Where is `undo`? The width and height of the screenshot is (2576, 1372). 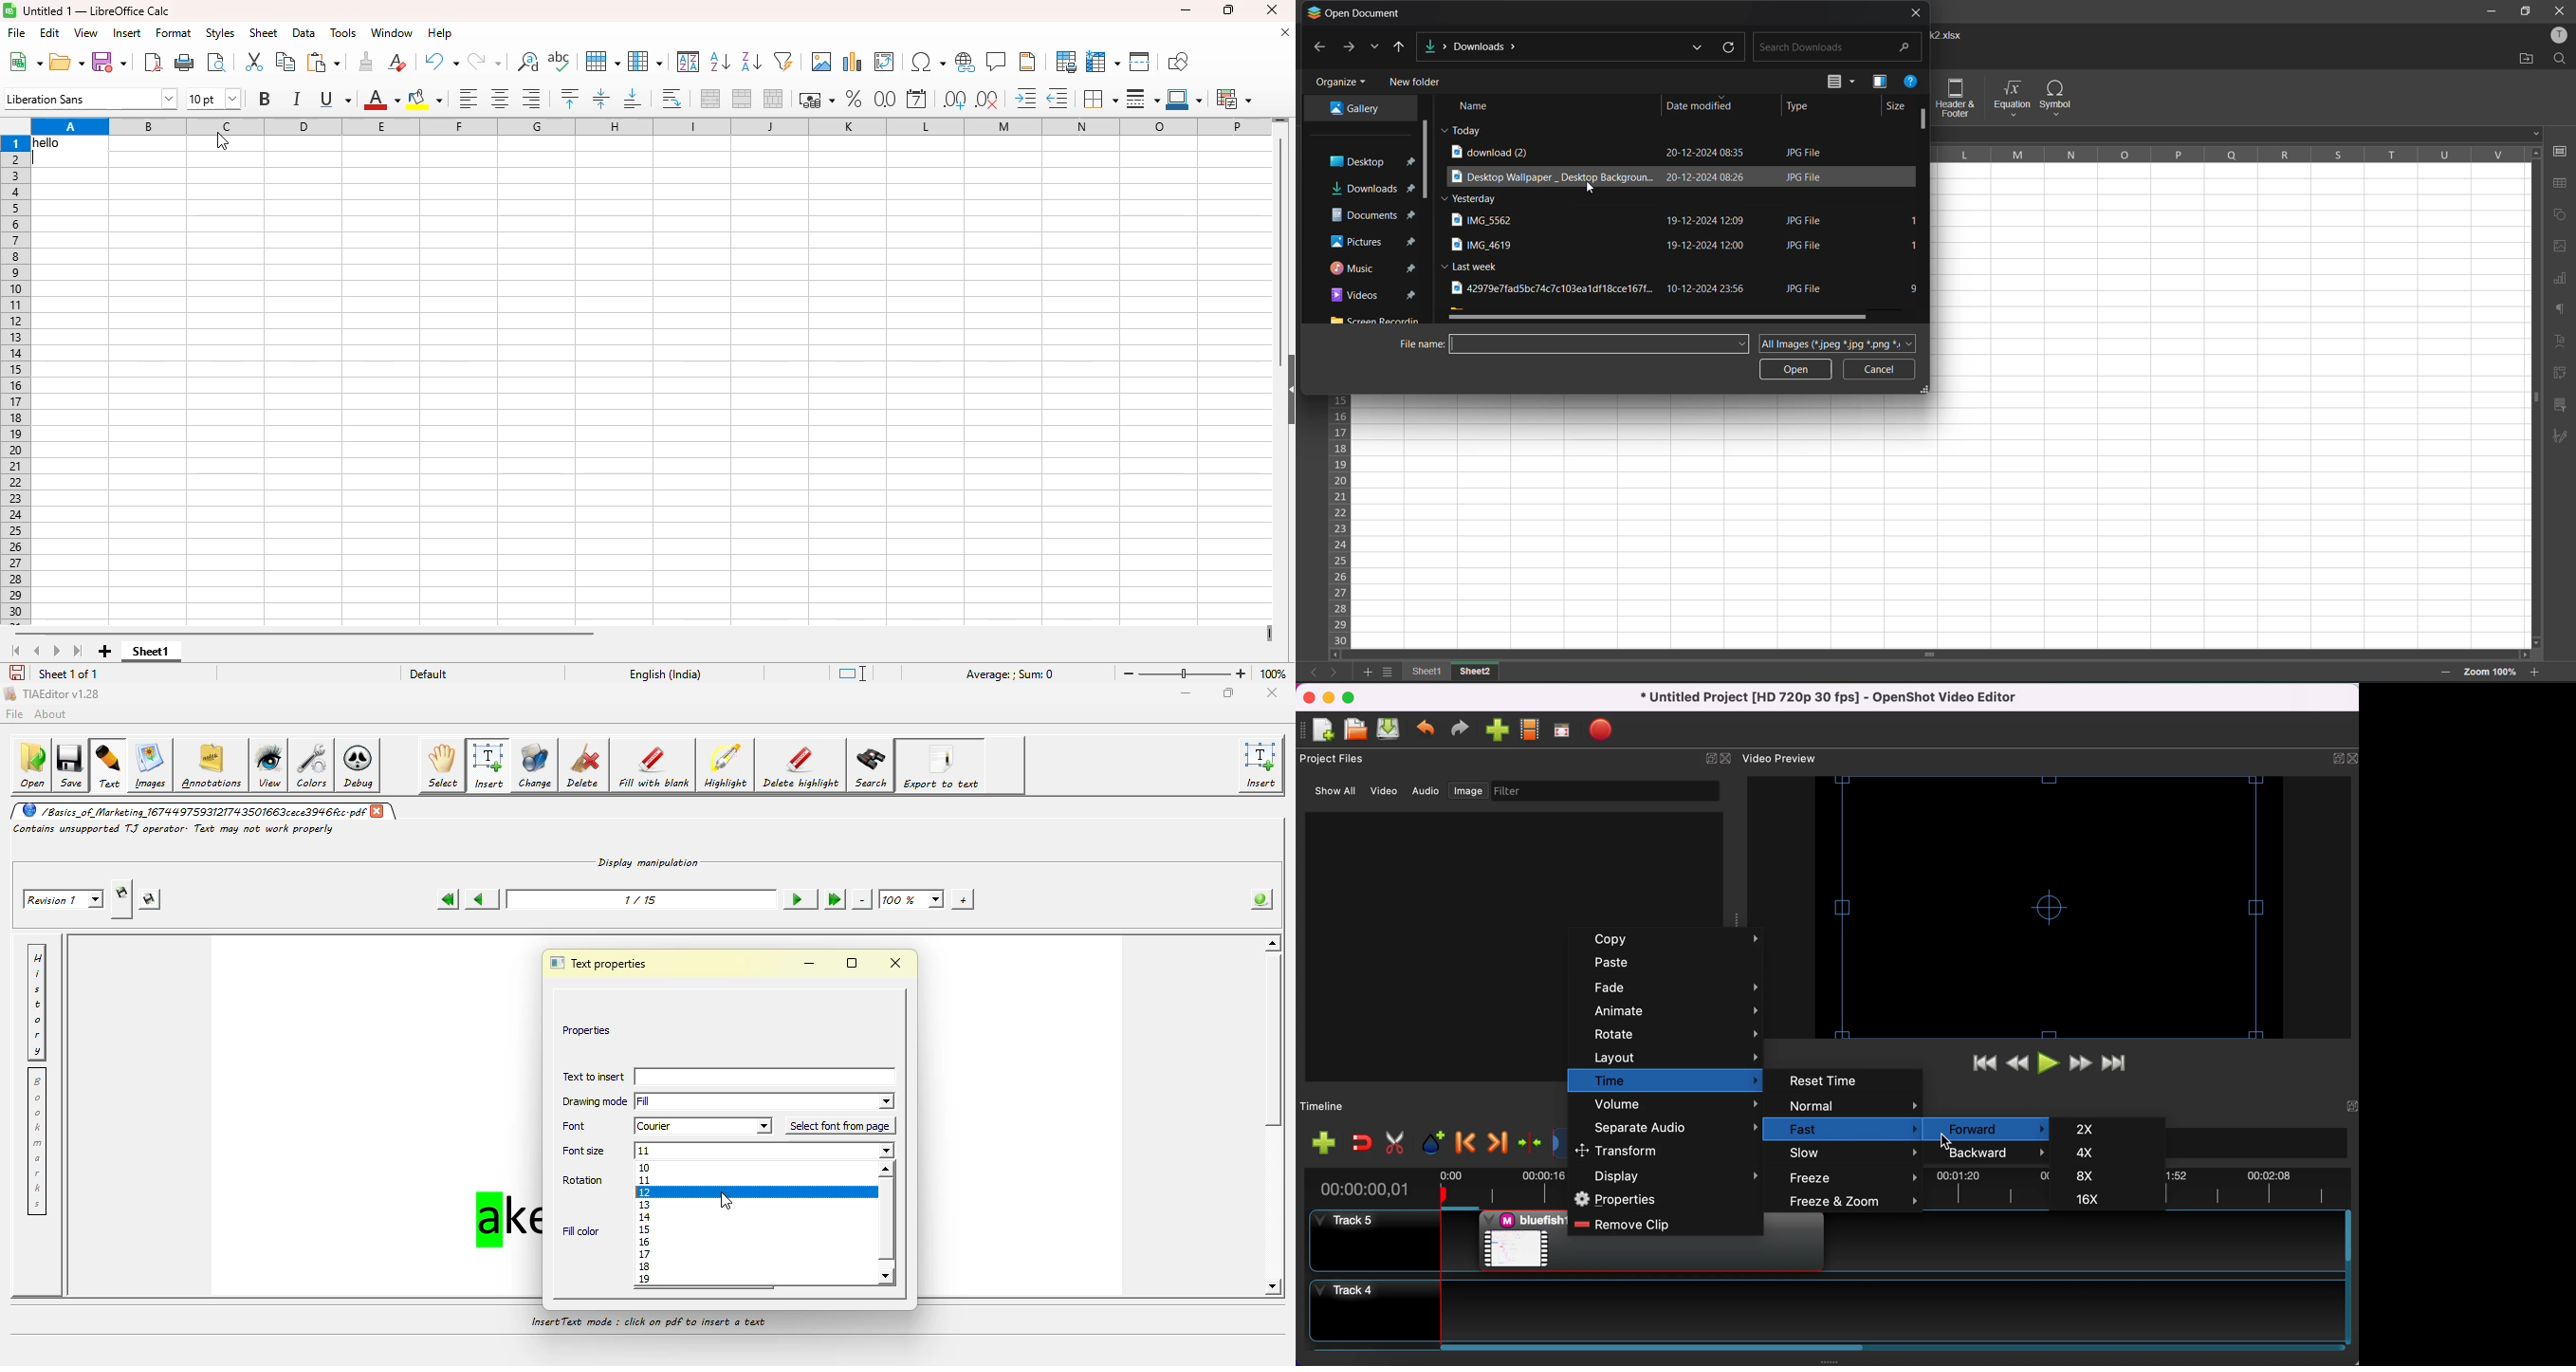
undo is located at coordinates (441, 62).